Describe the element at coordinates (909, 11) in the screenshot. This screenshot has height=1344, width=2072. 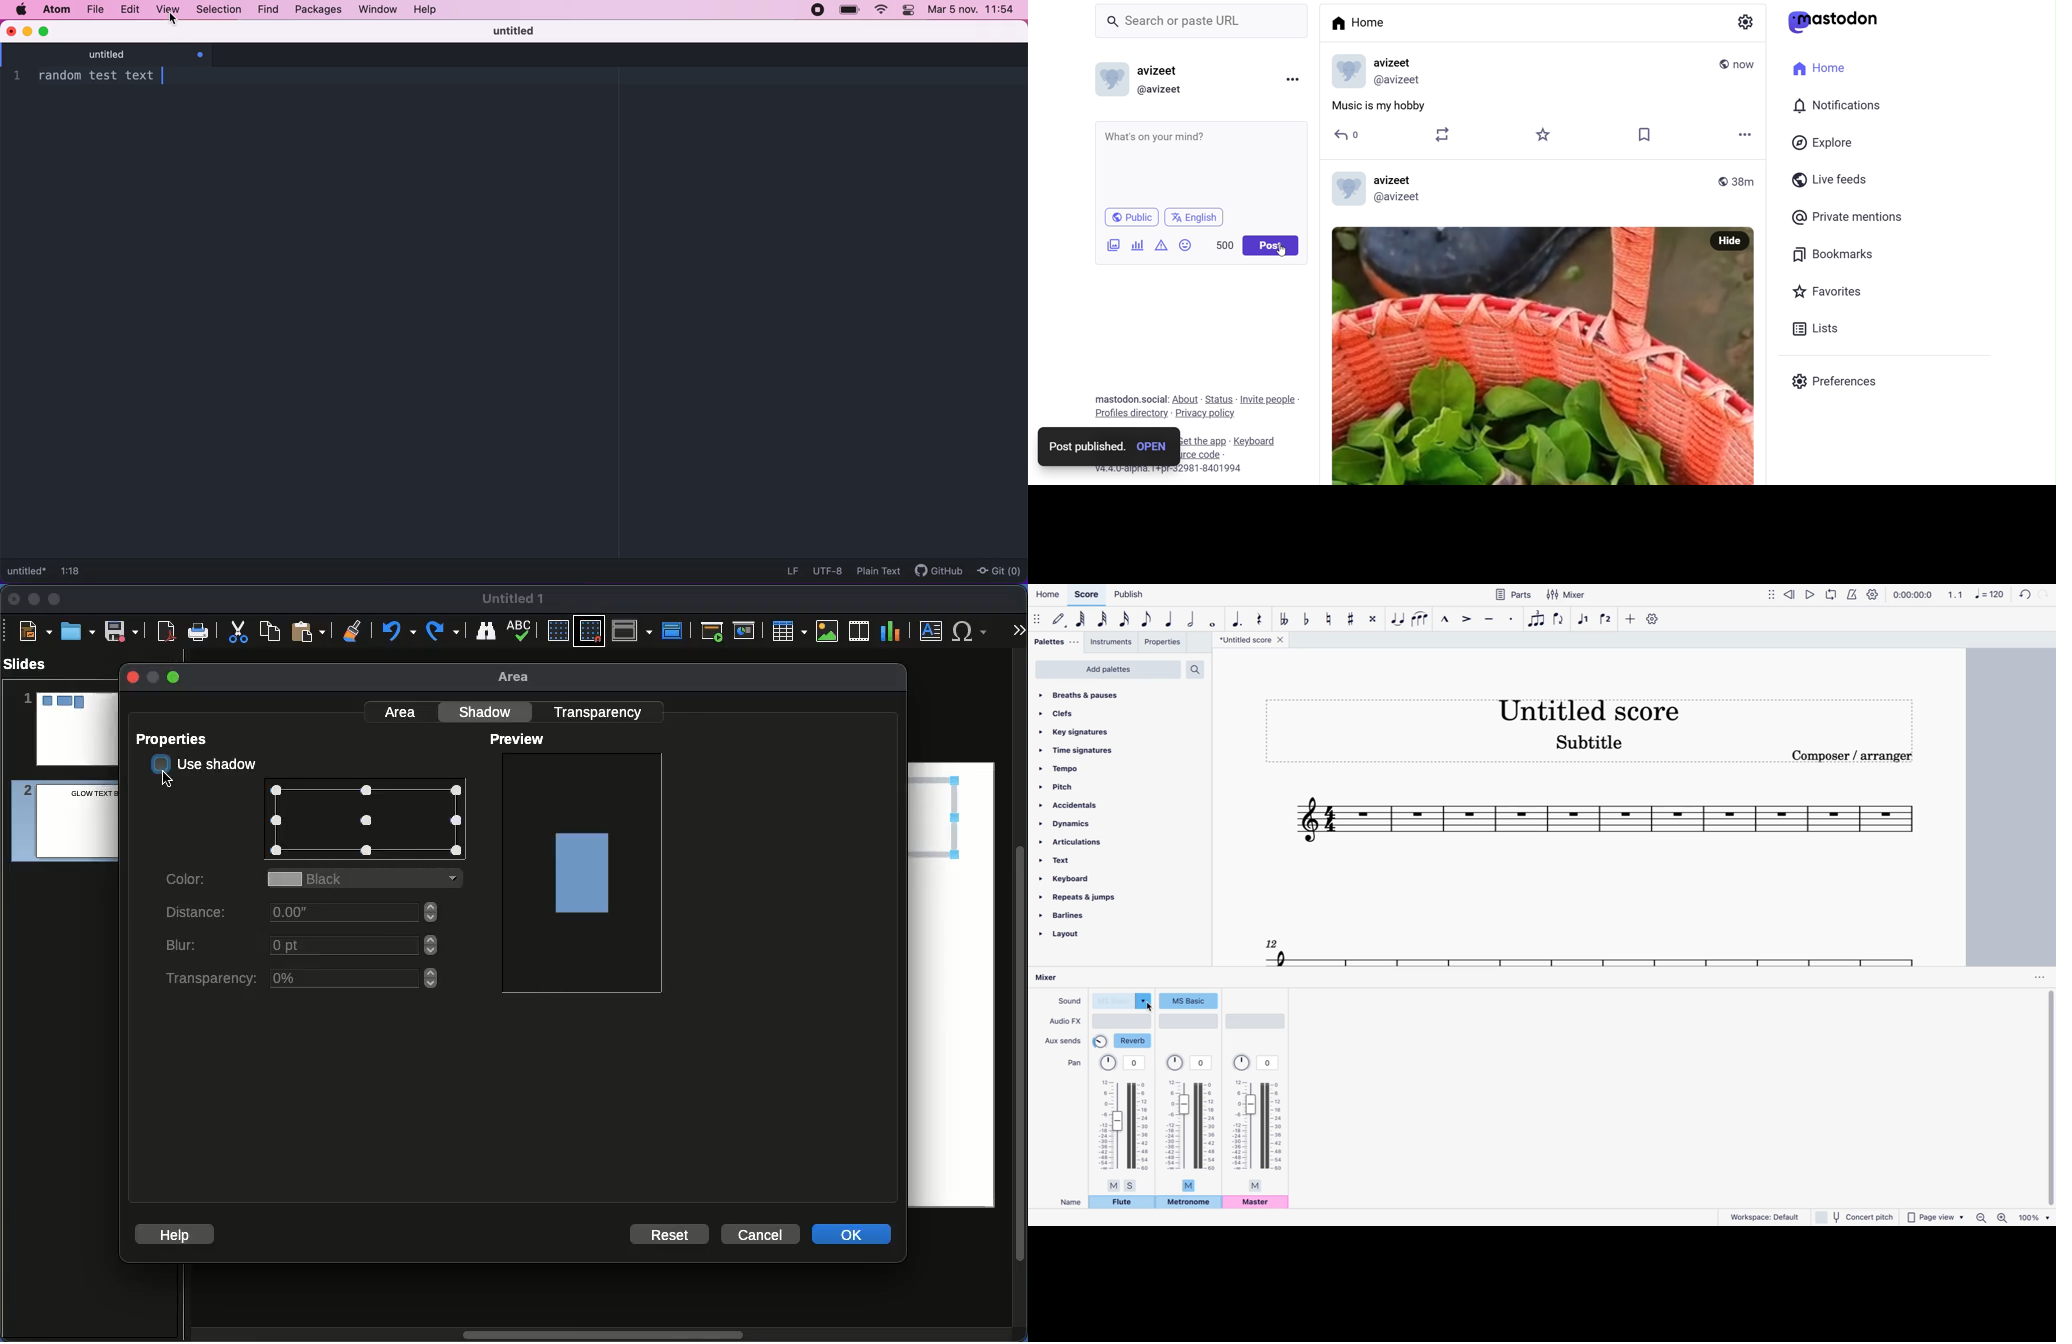
I see `panel control` at that location.